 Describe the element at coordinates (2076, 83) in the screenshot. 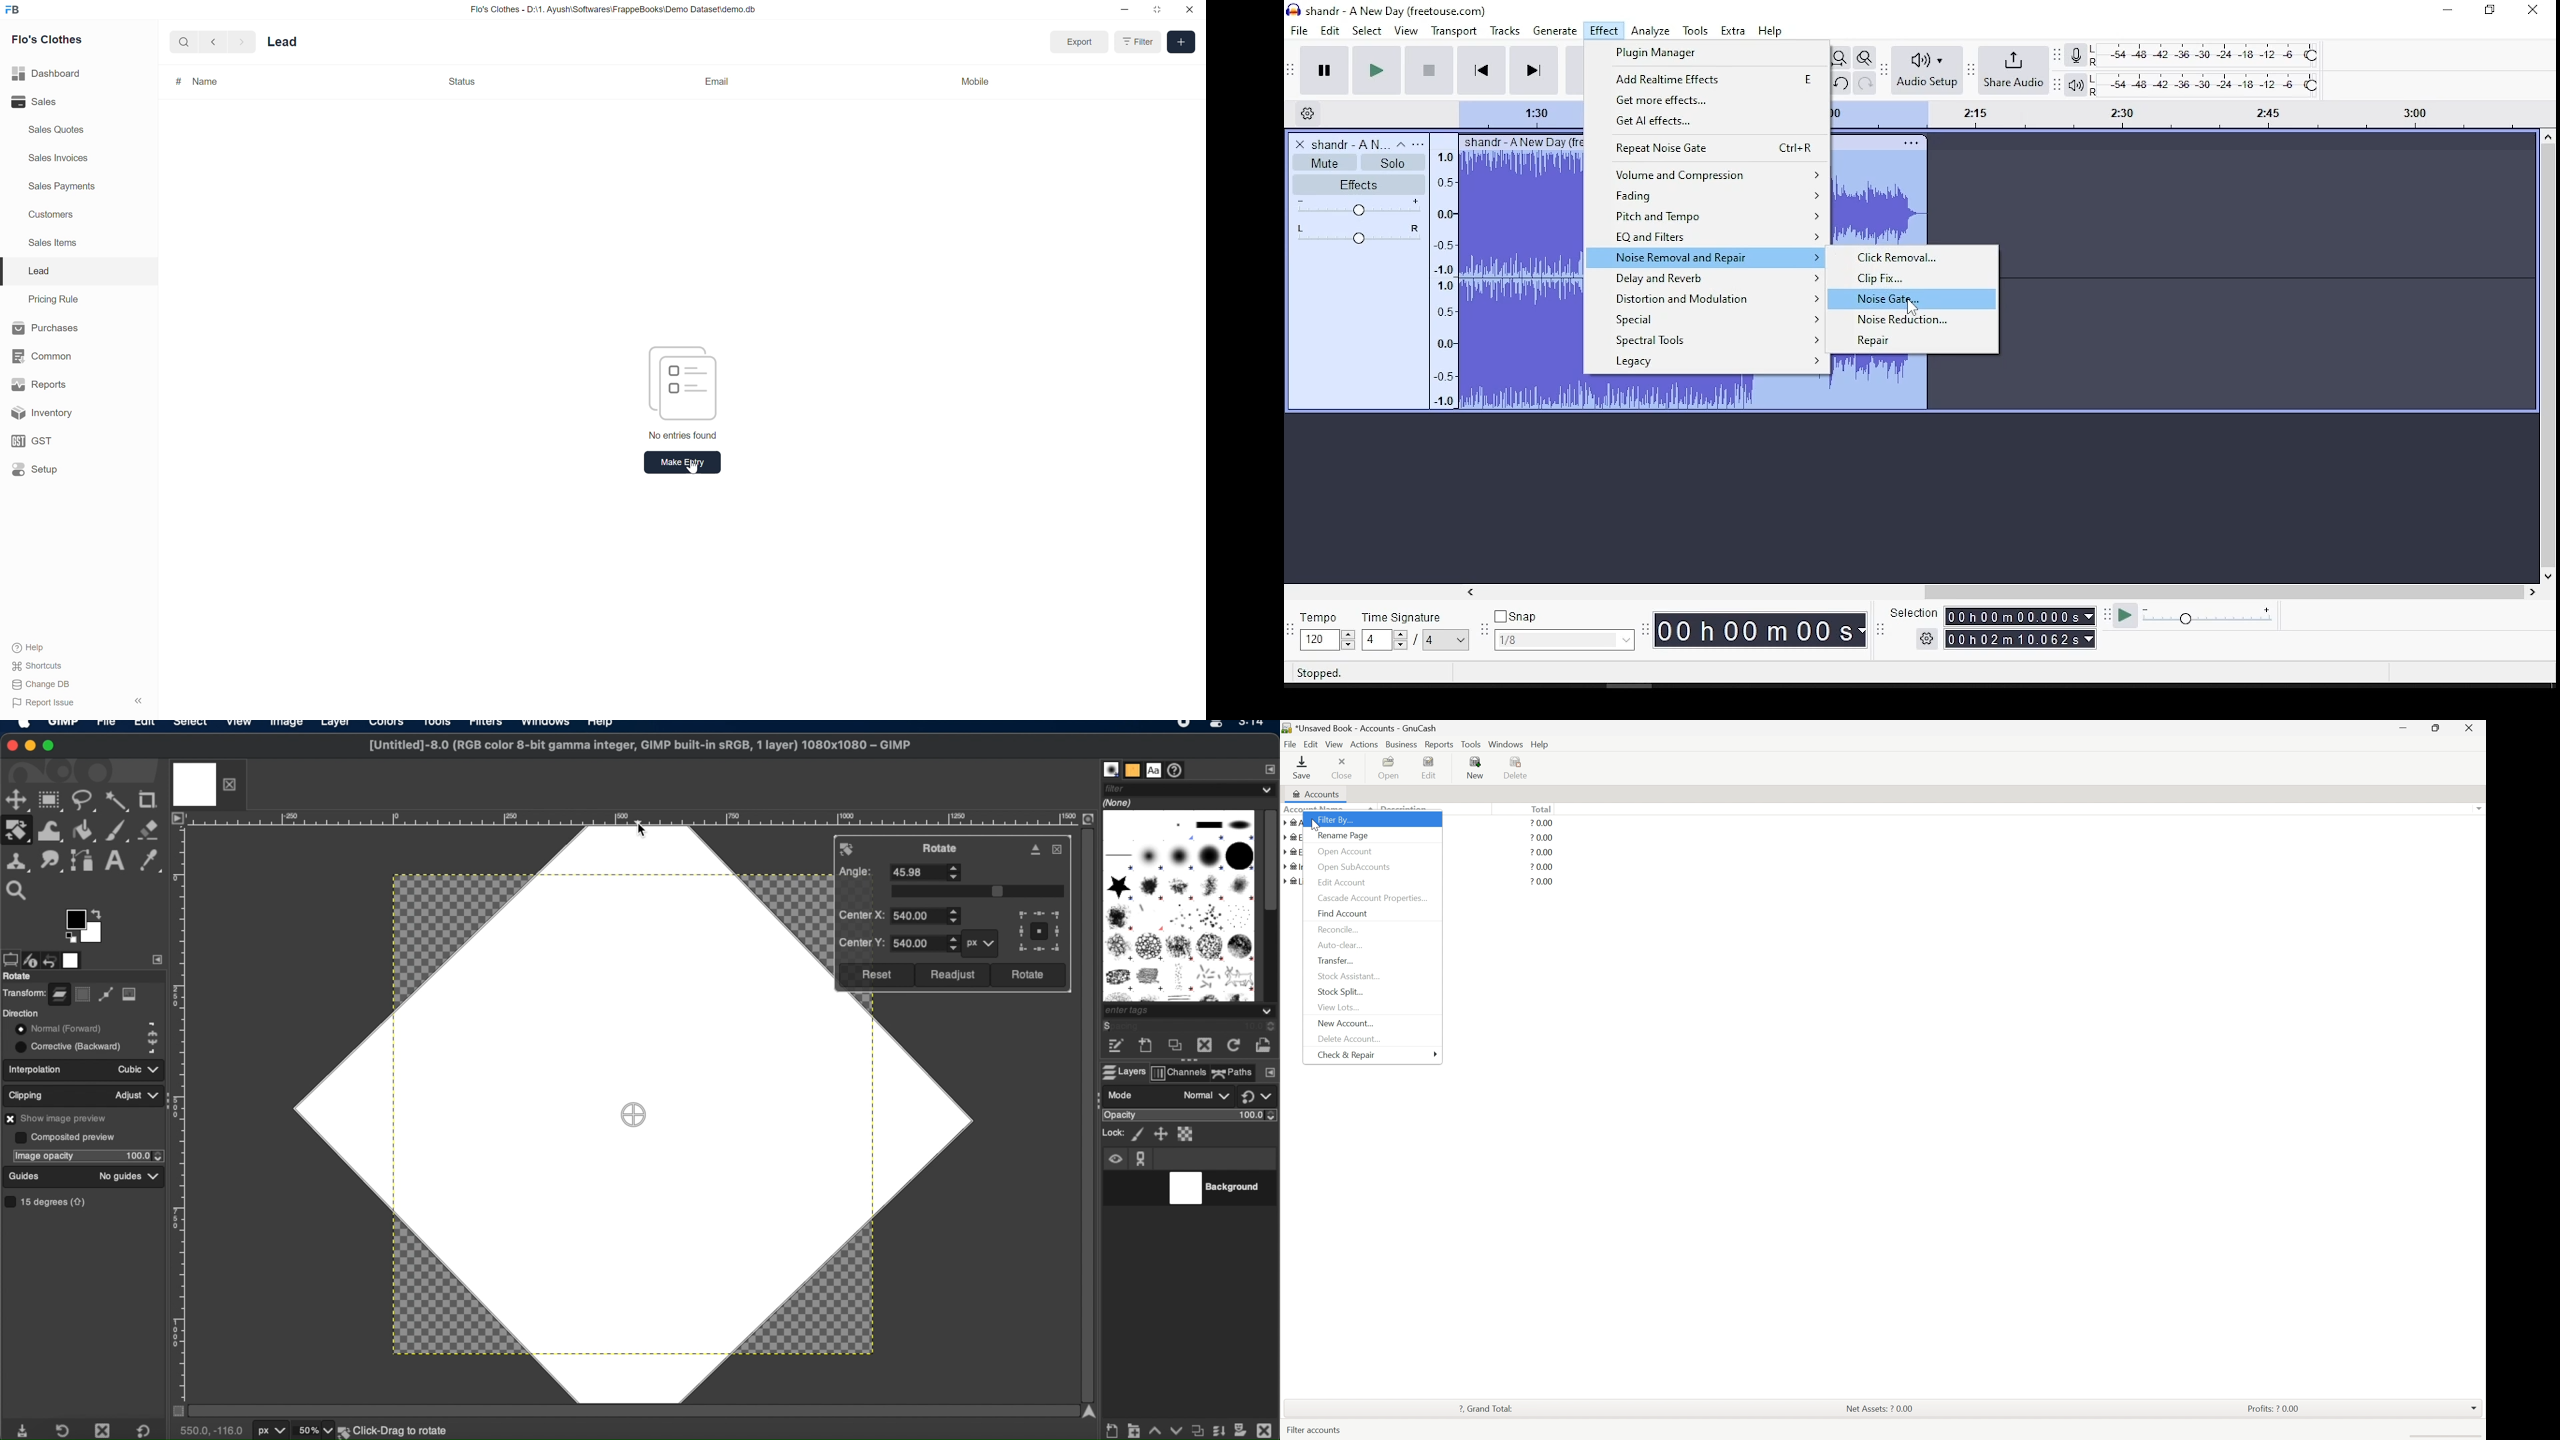

I see `Audio Bar` at that location.